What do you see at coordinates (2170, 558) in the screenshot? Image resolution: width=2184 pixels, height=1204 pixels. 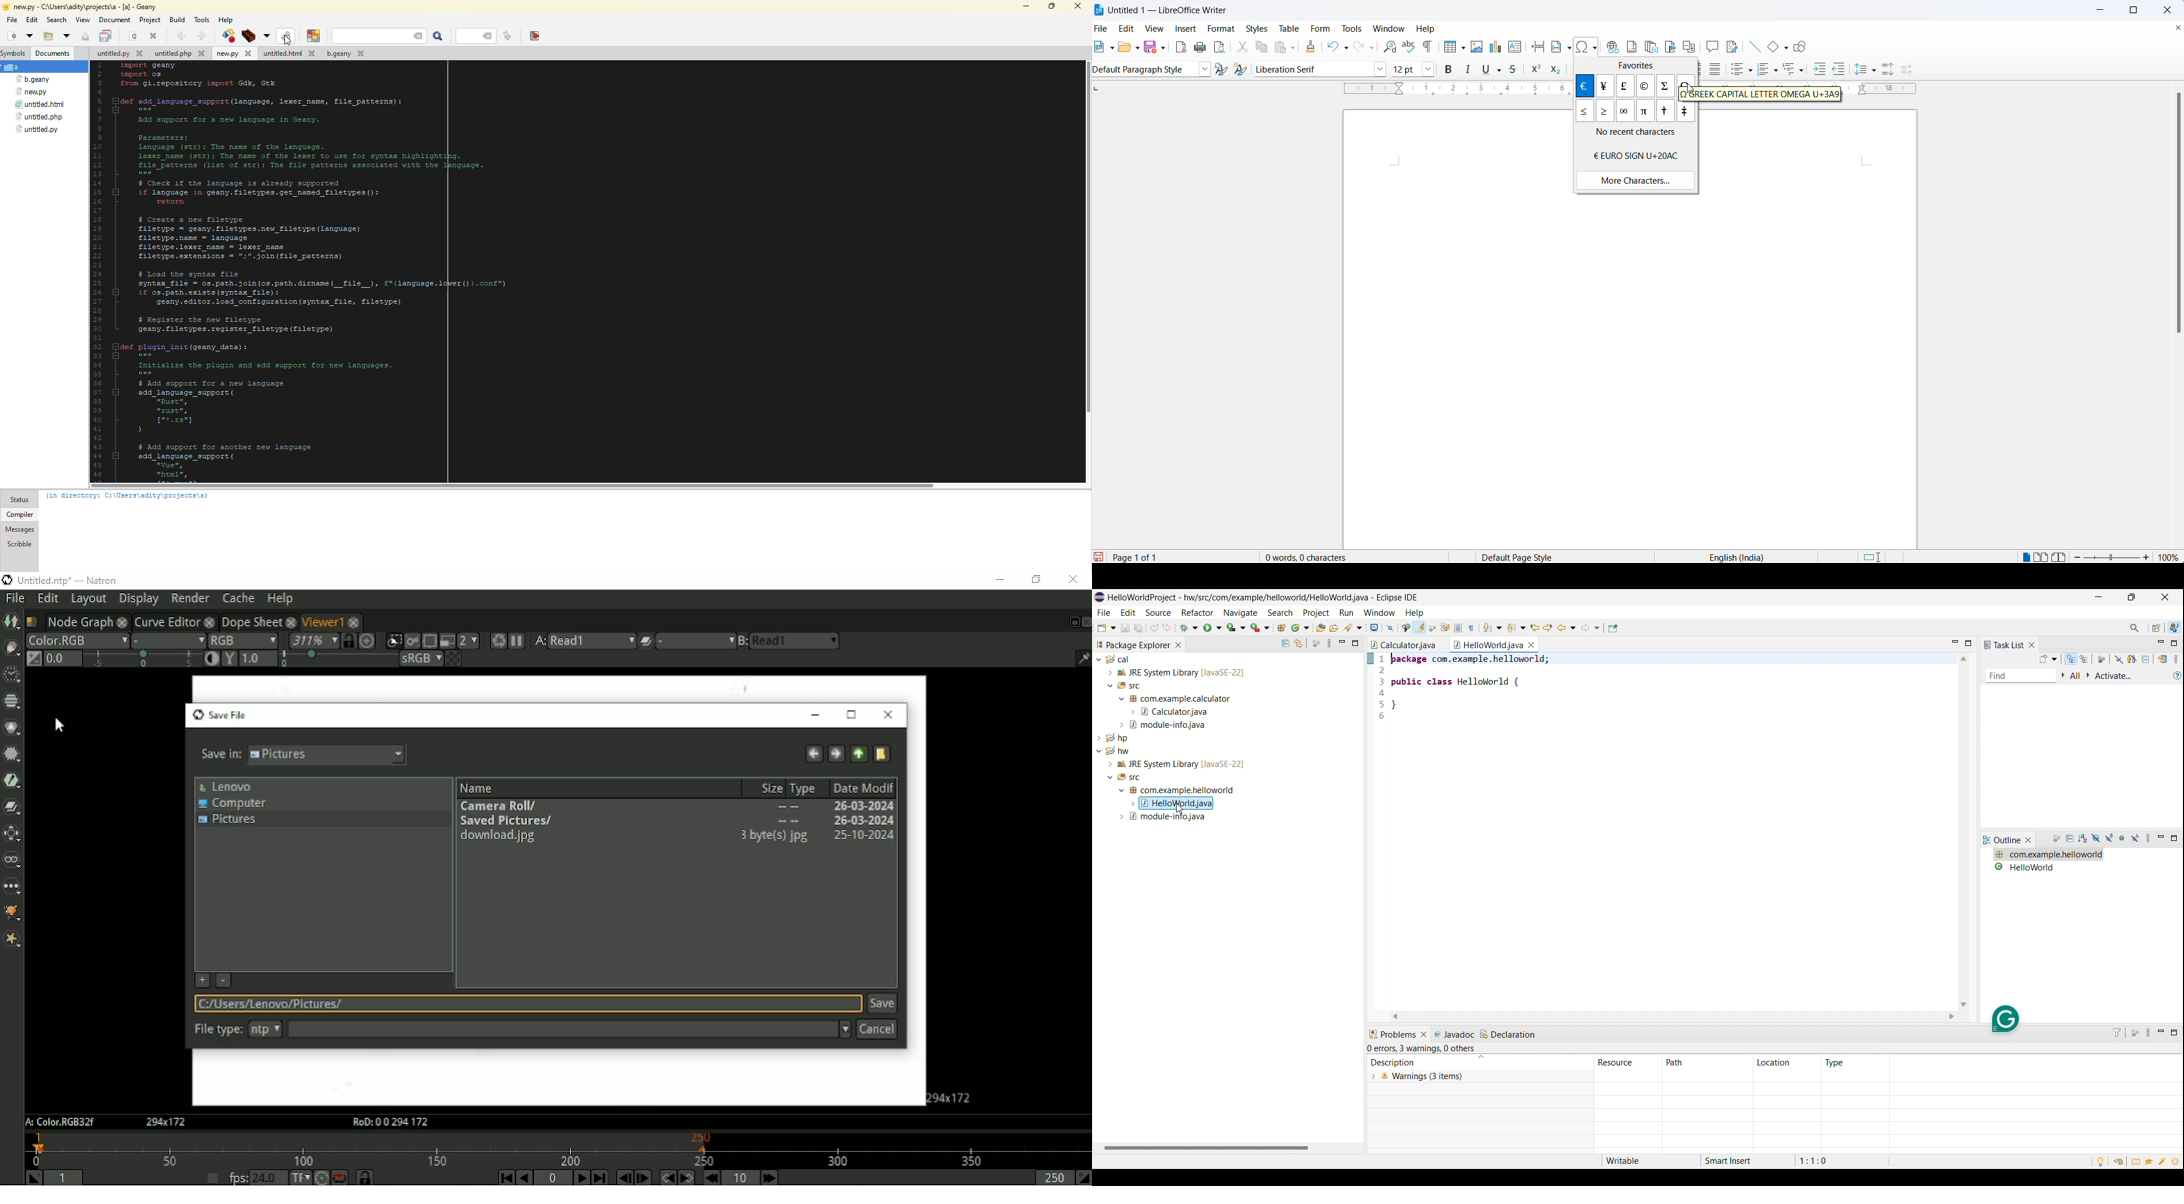 I see `zoom percentage` at bounding box center [2170, 558].